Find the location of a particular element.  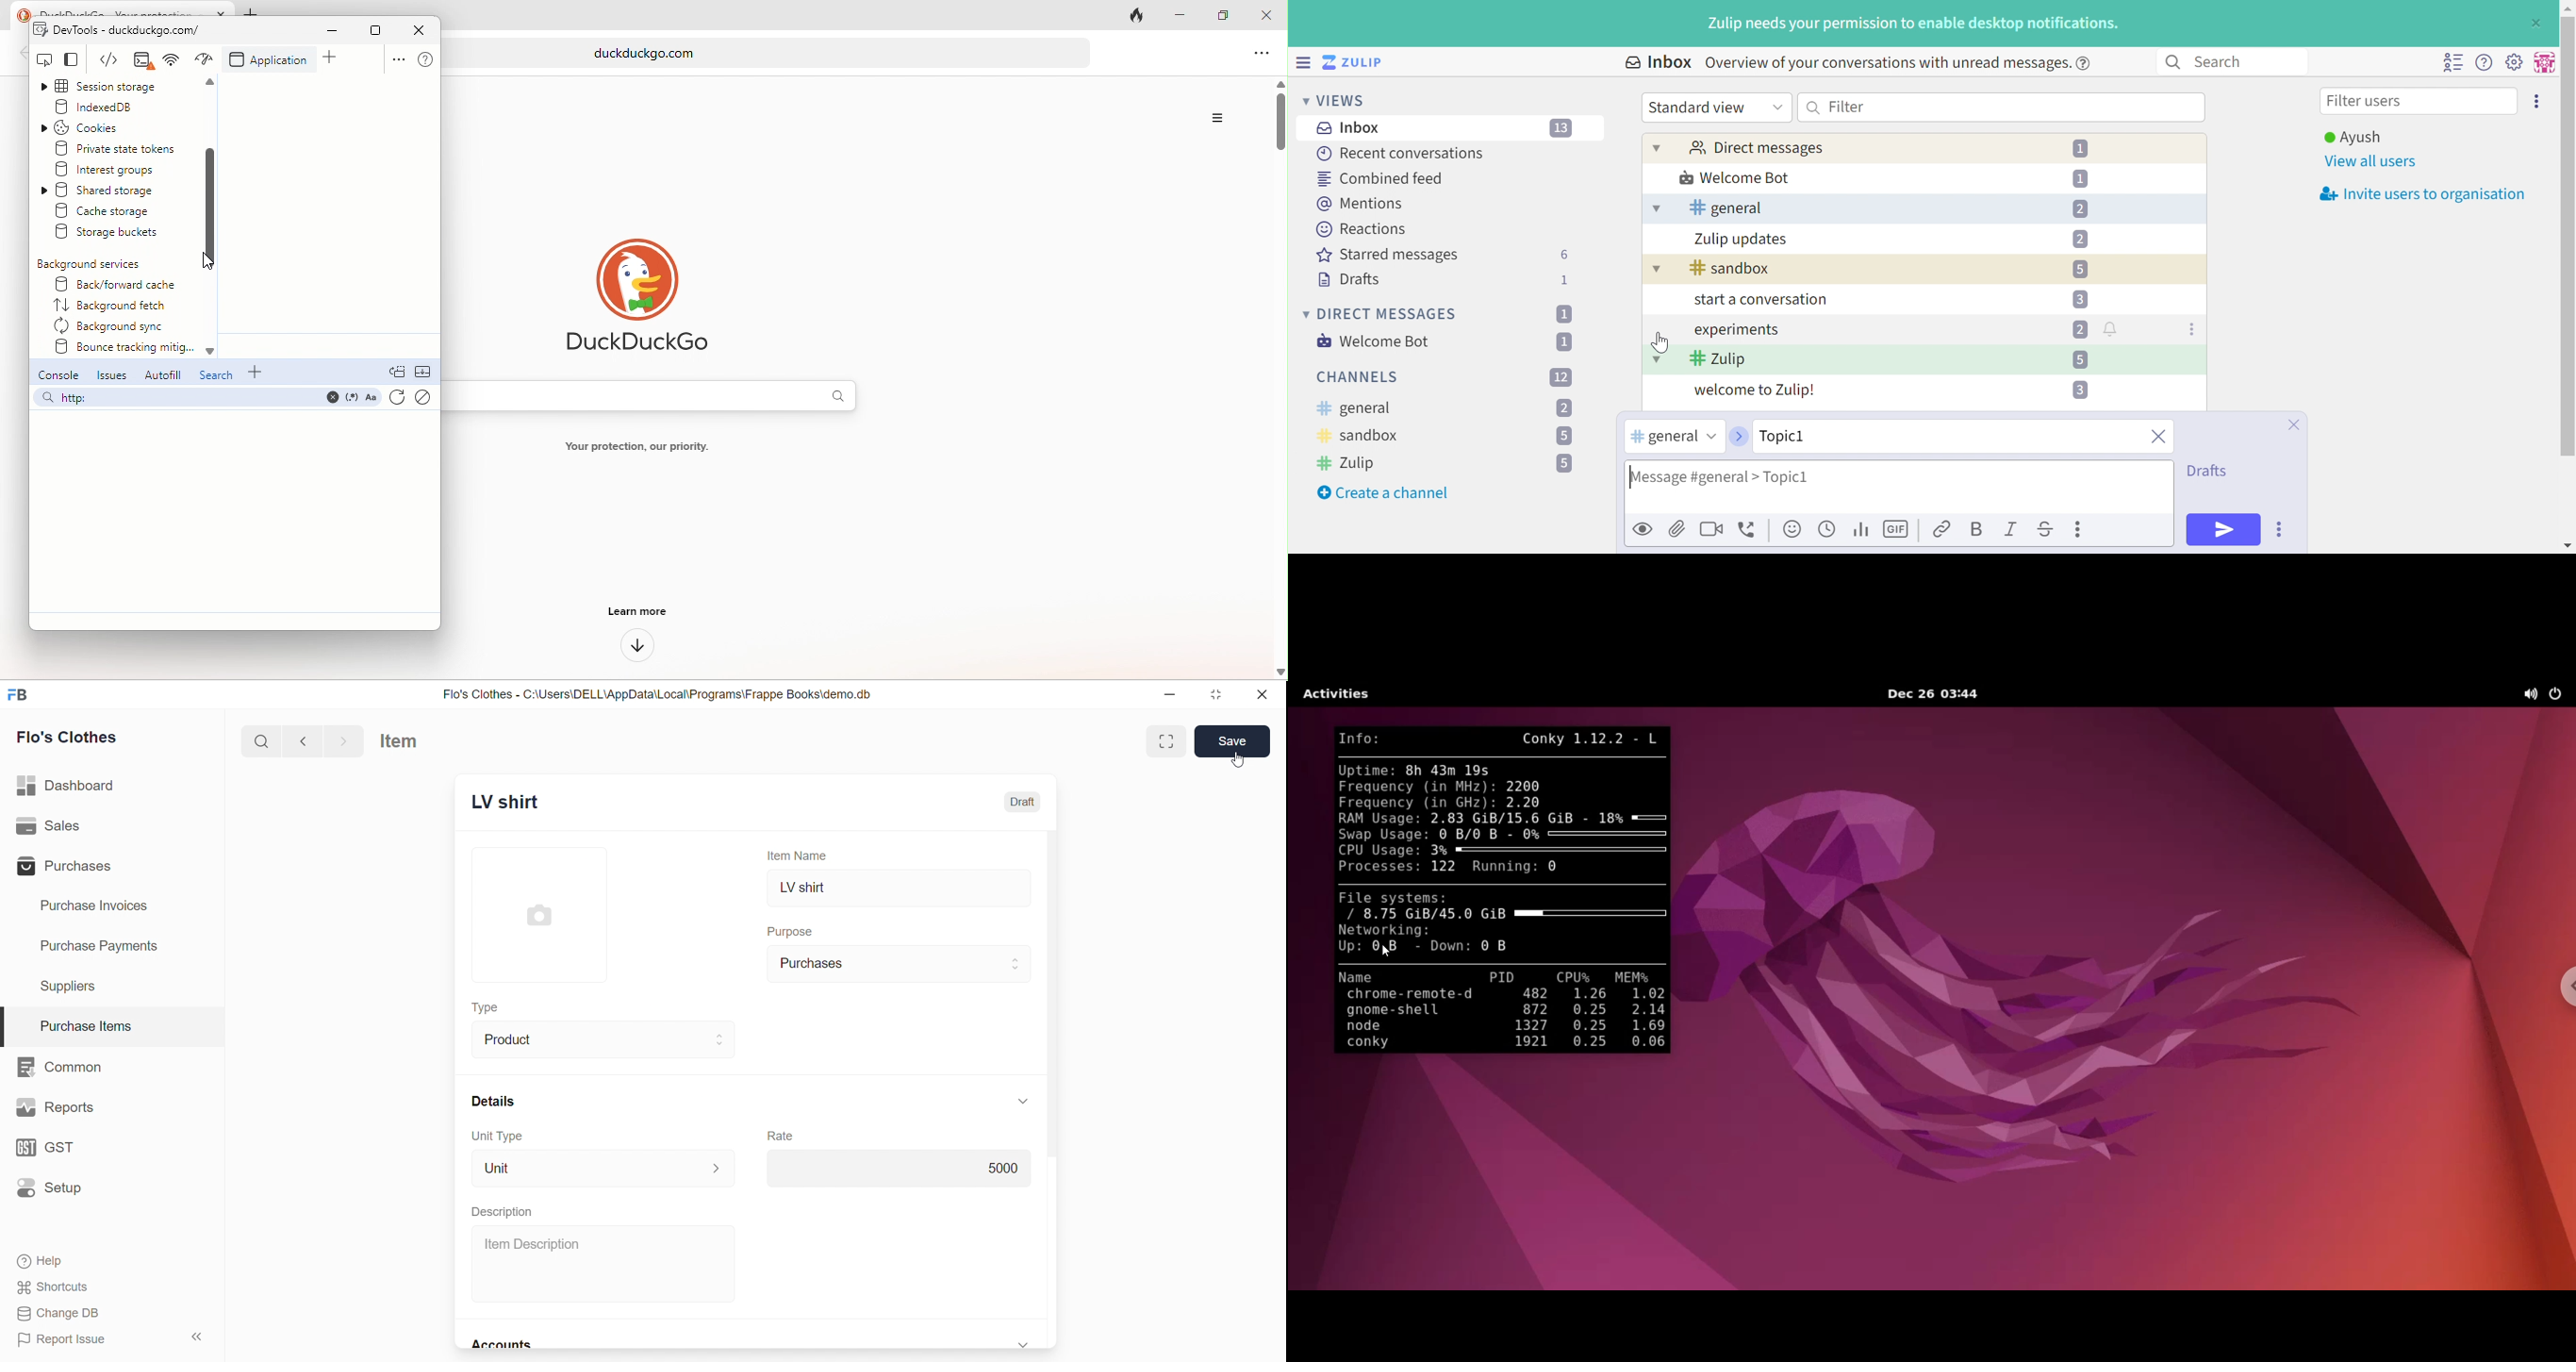

Invite users to organisation is located at coordinates (2418, 195).